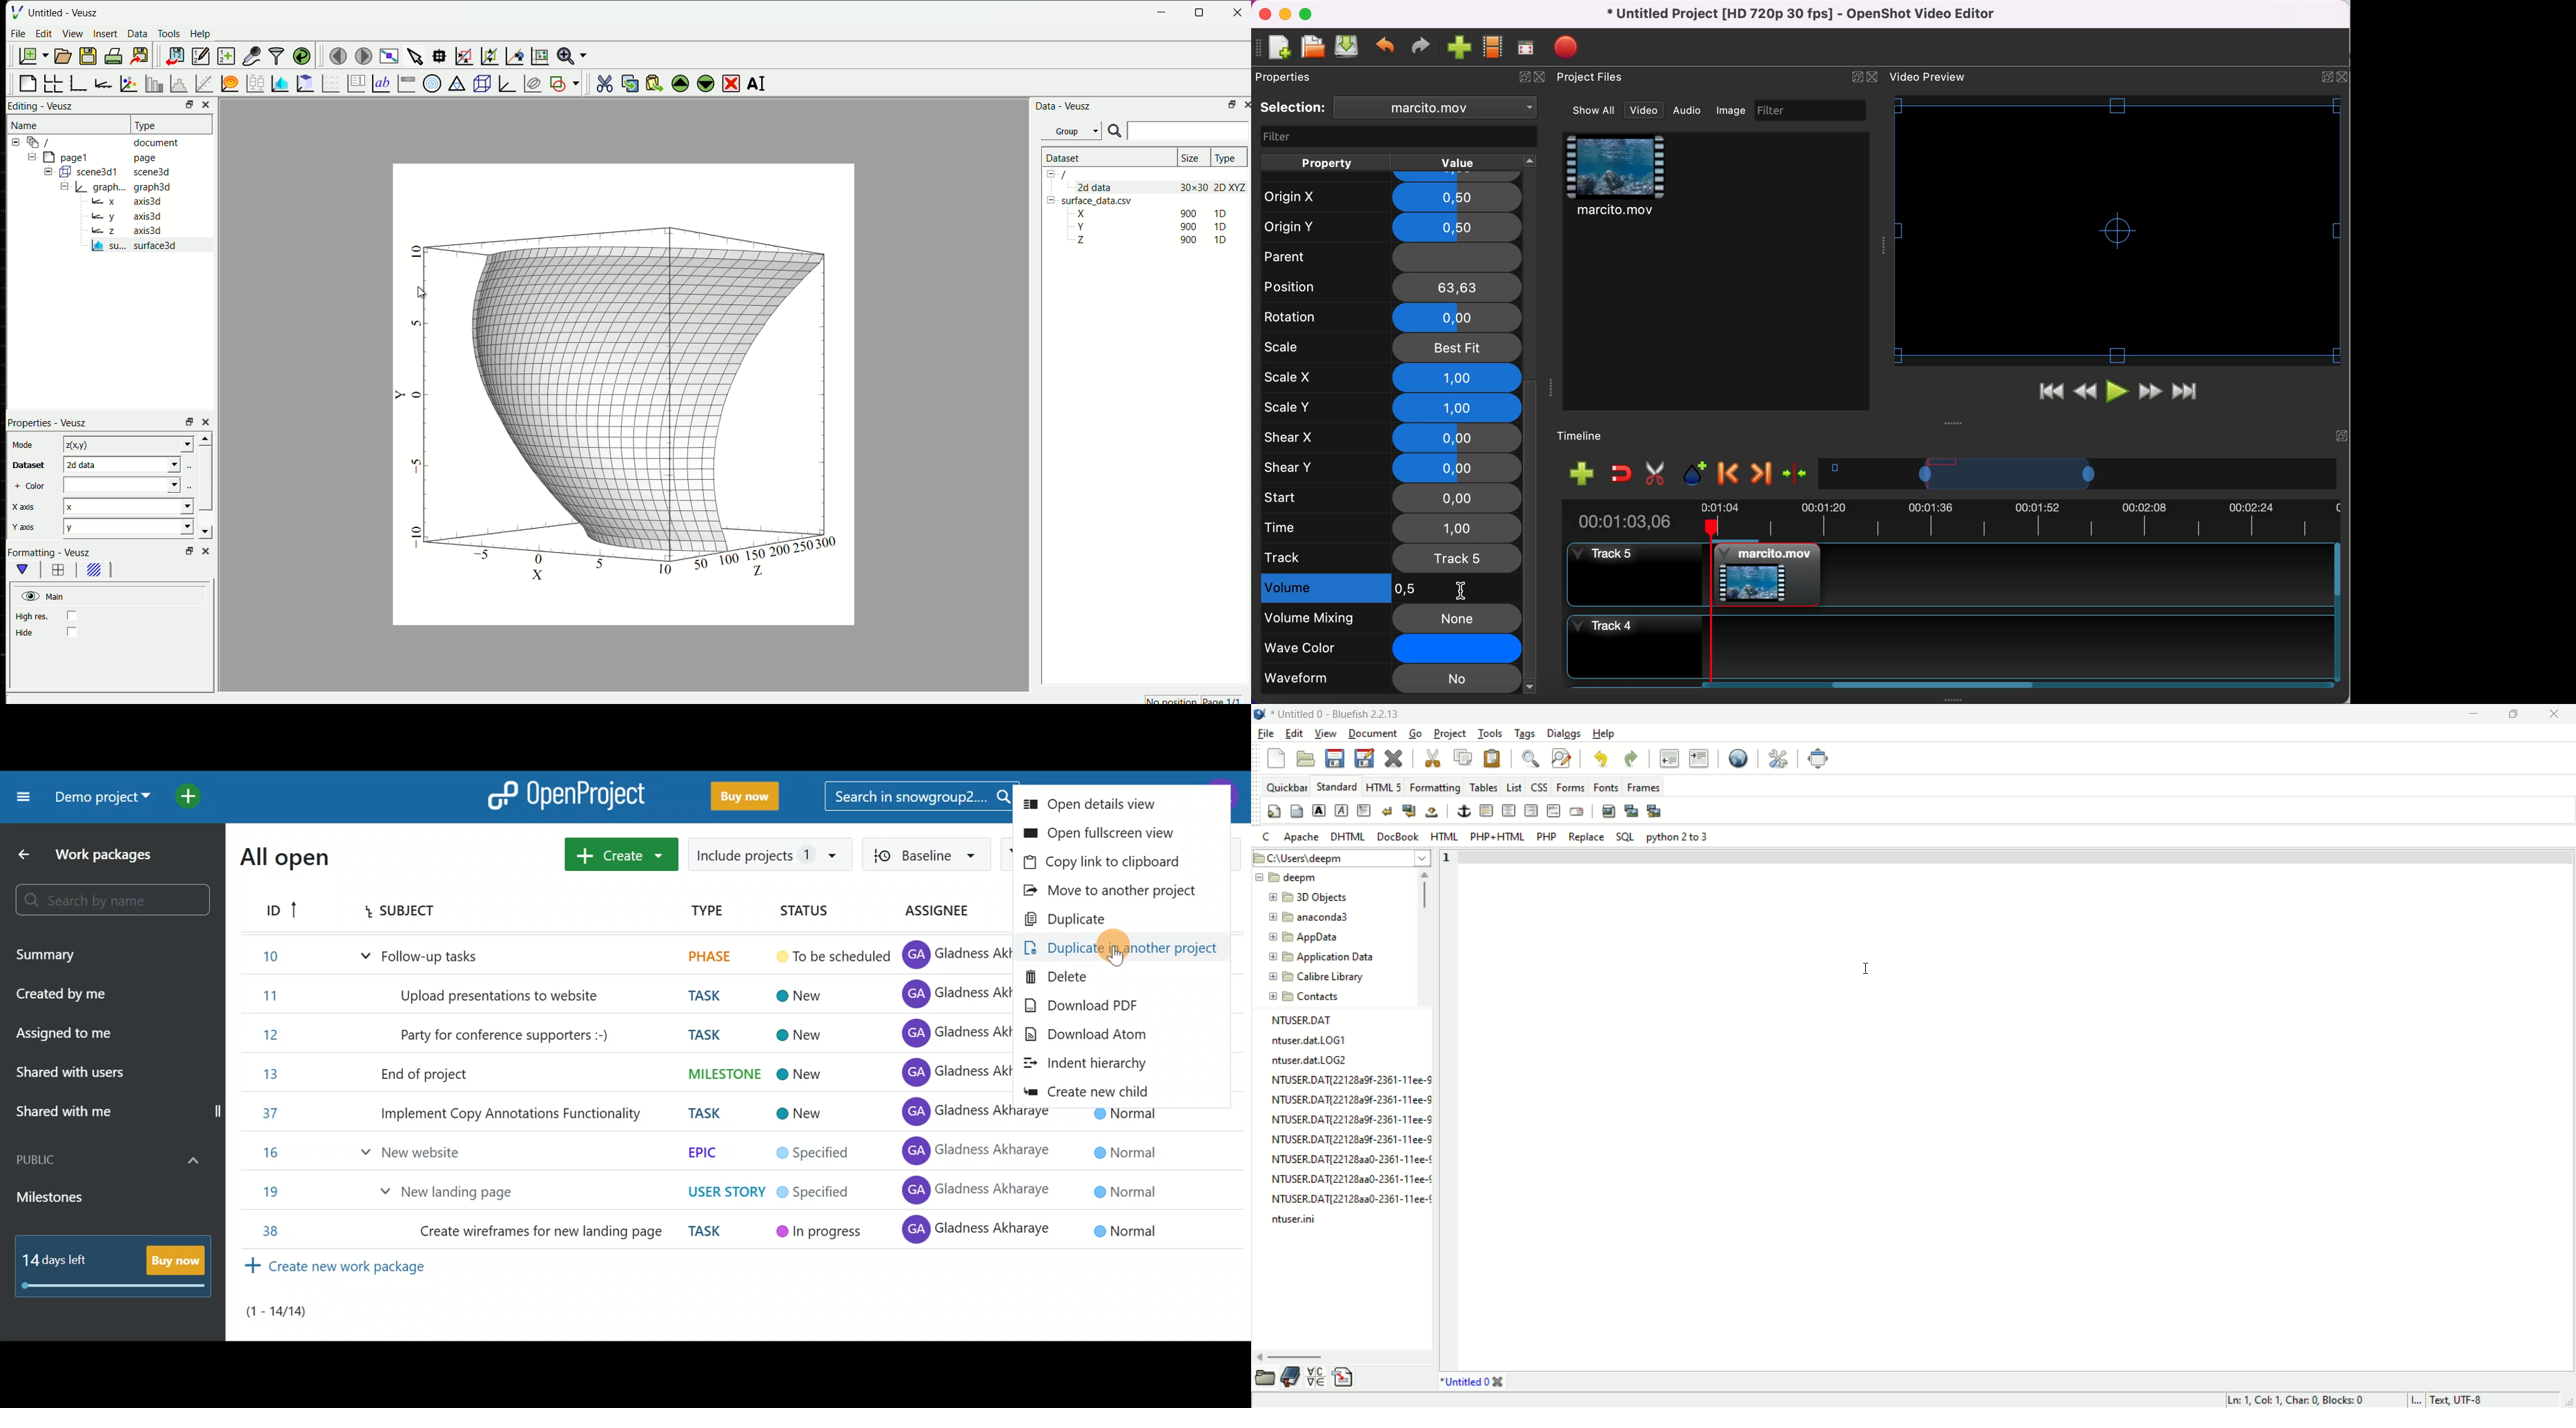  I want to click on New website, so click(420, 1152).